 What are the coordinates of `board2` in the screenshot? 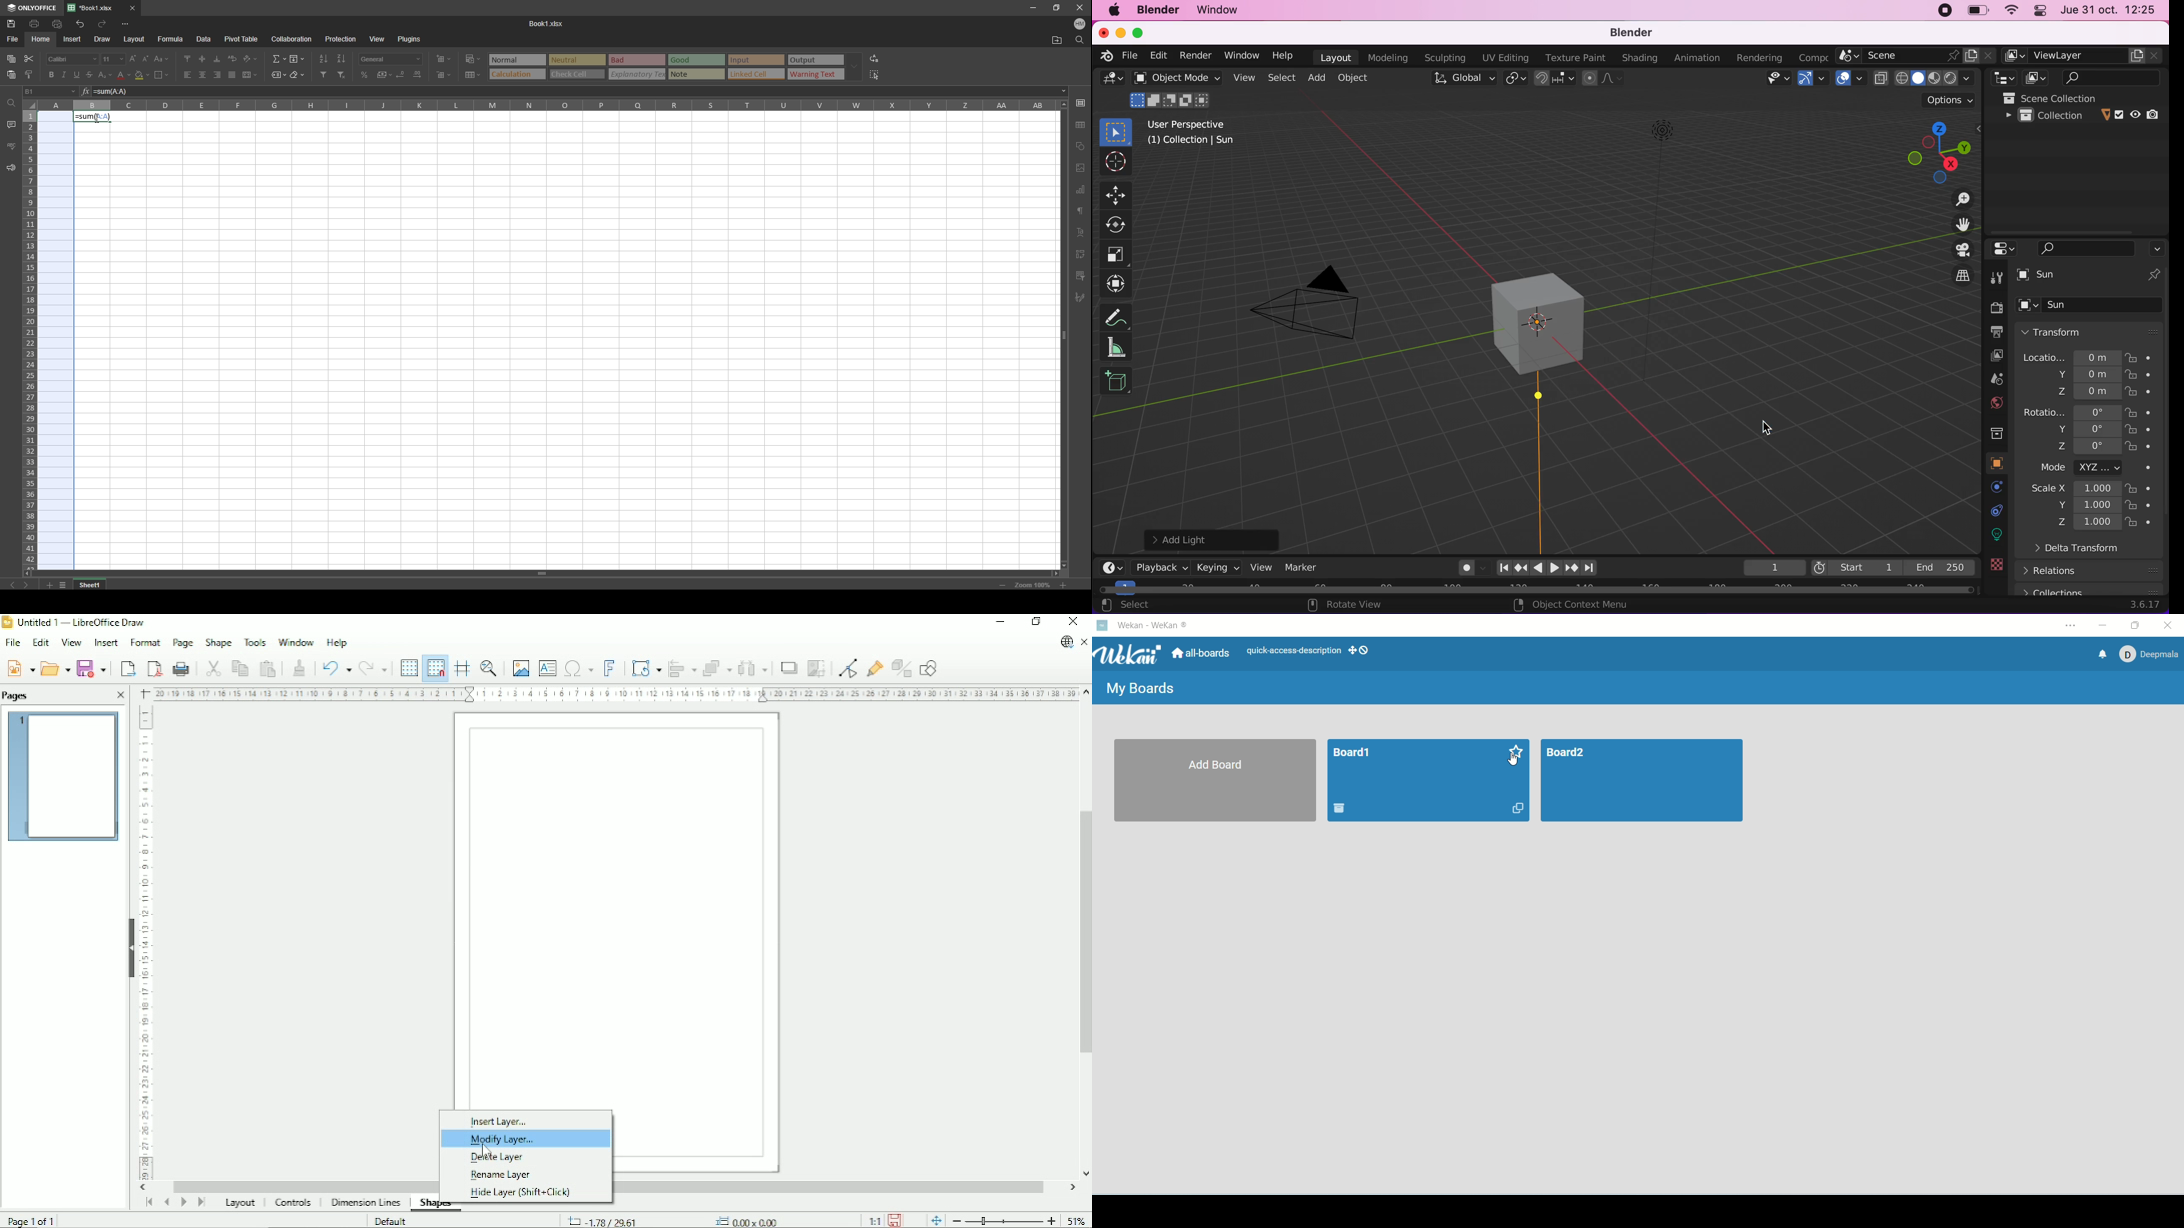 It's located at (1643, 781).